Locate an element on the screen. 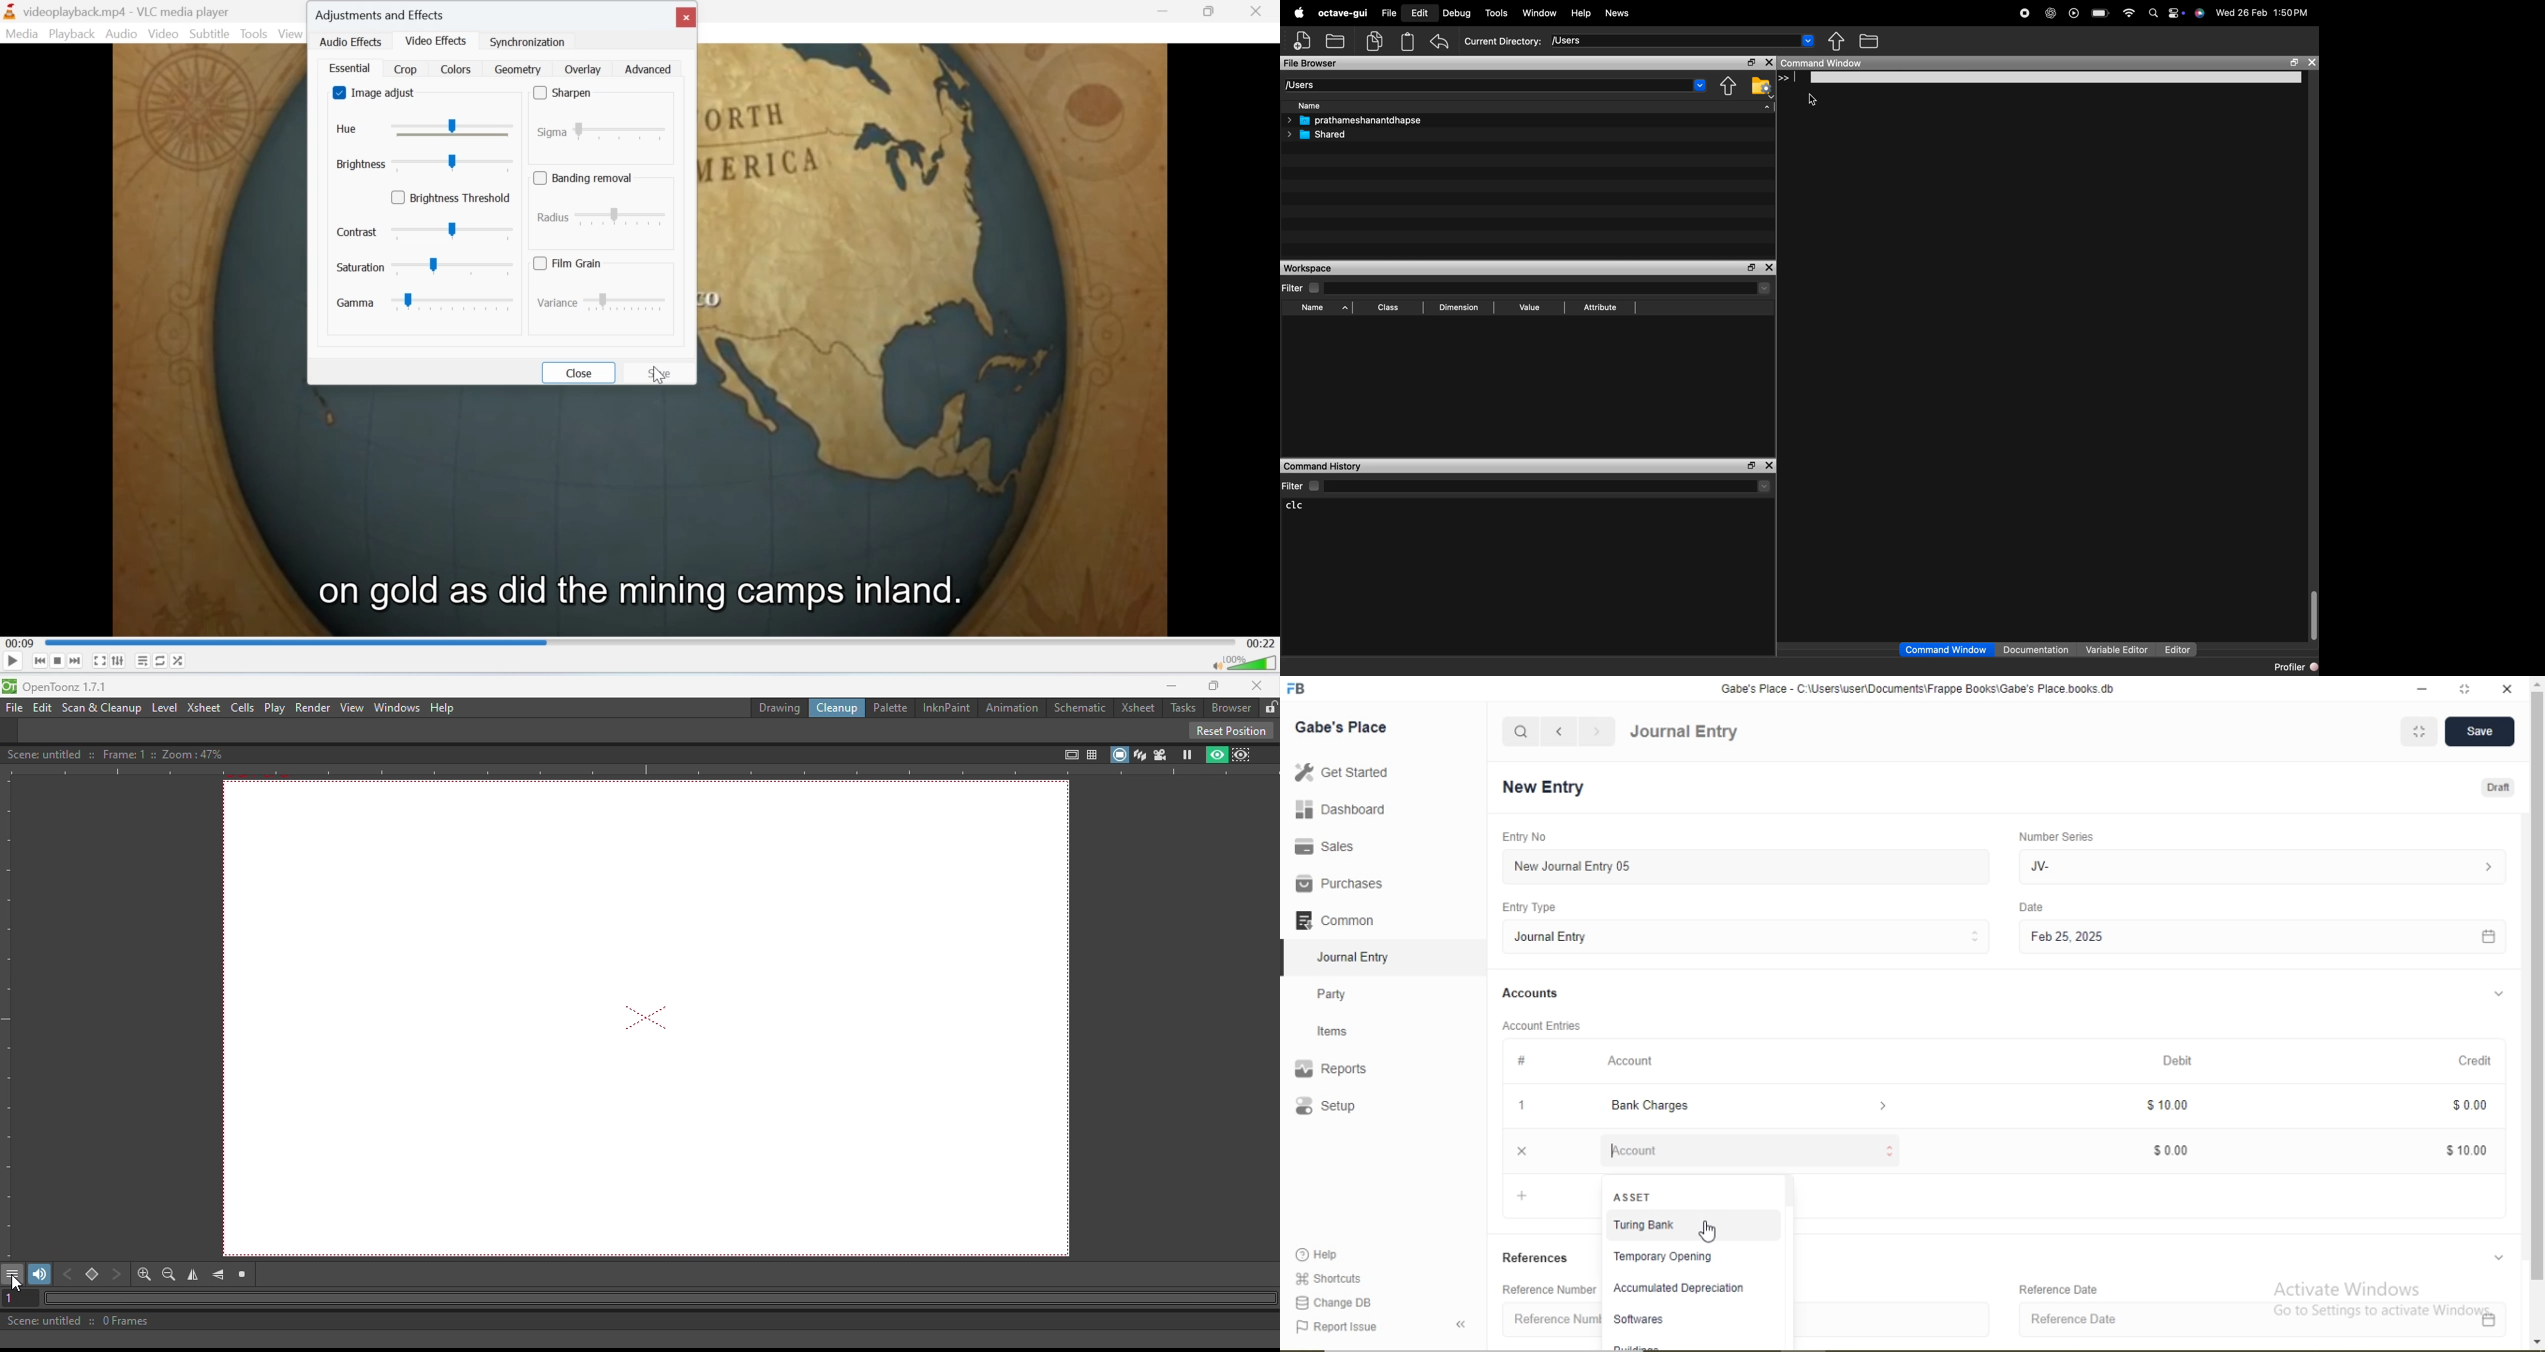 The image size is (2548, 1372). Lock rooms tab is located at coordinates (1267, 706).